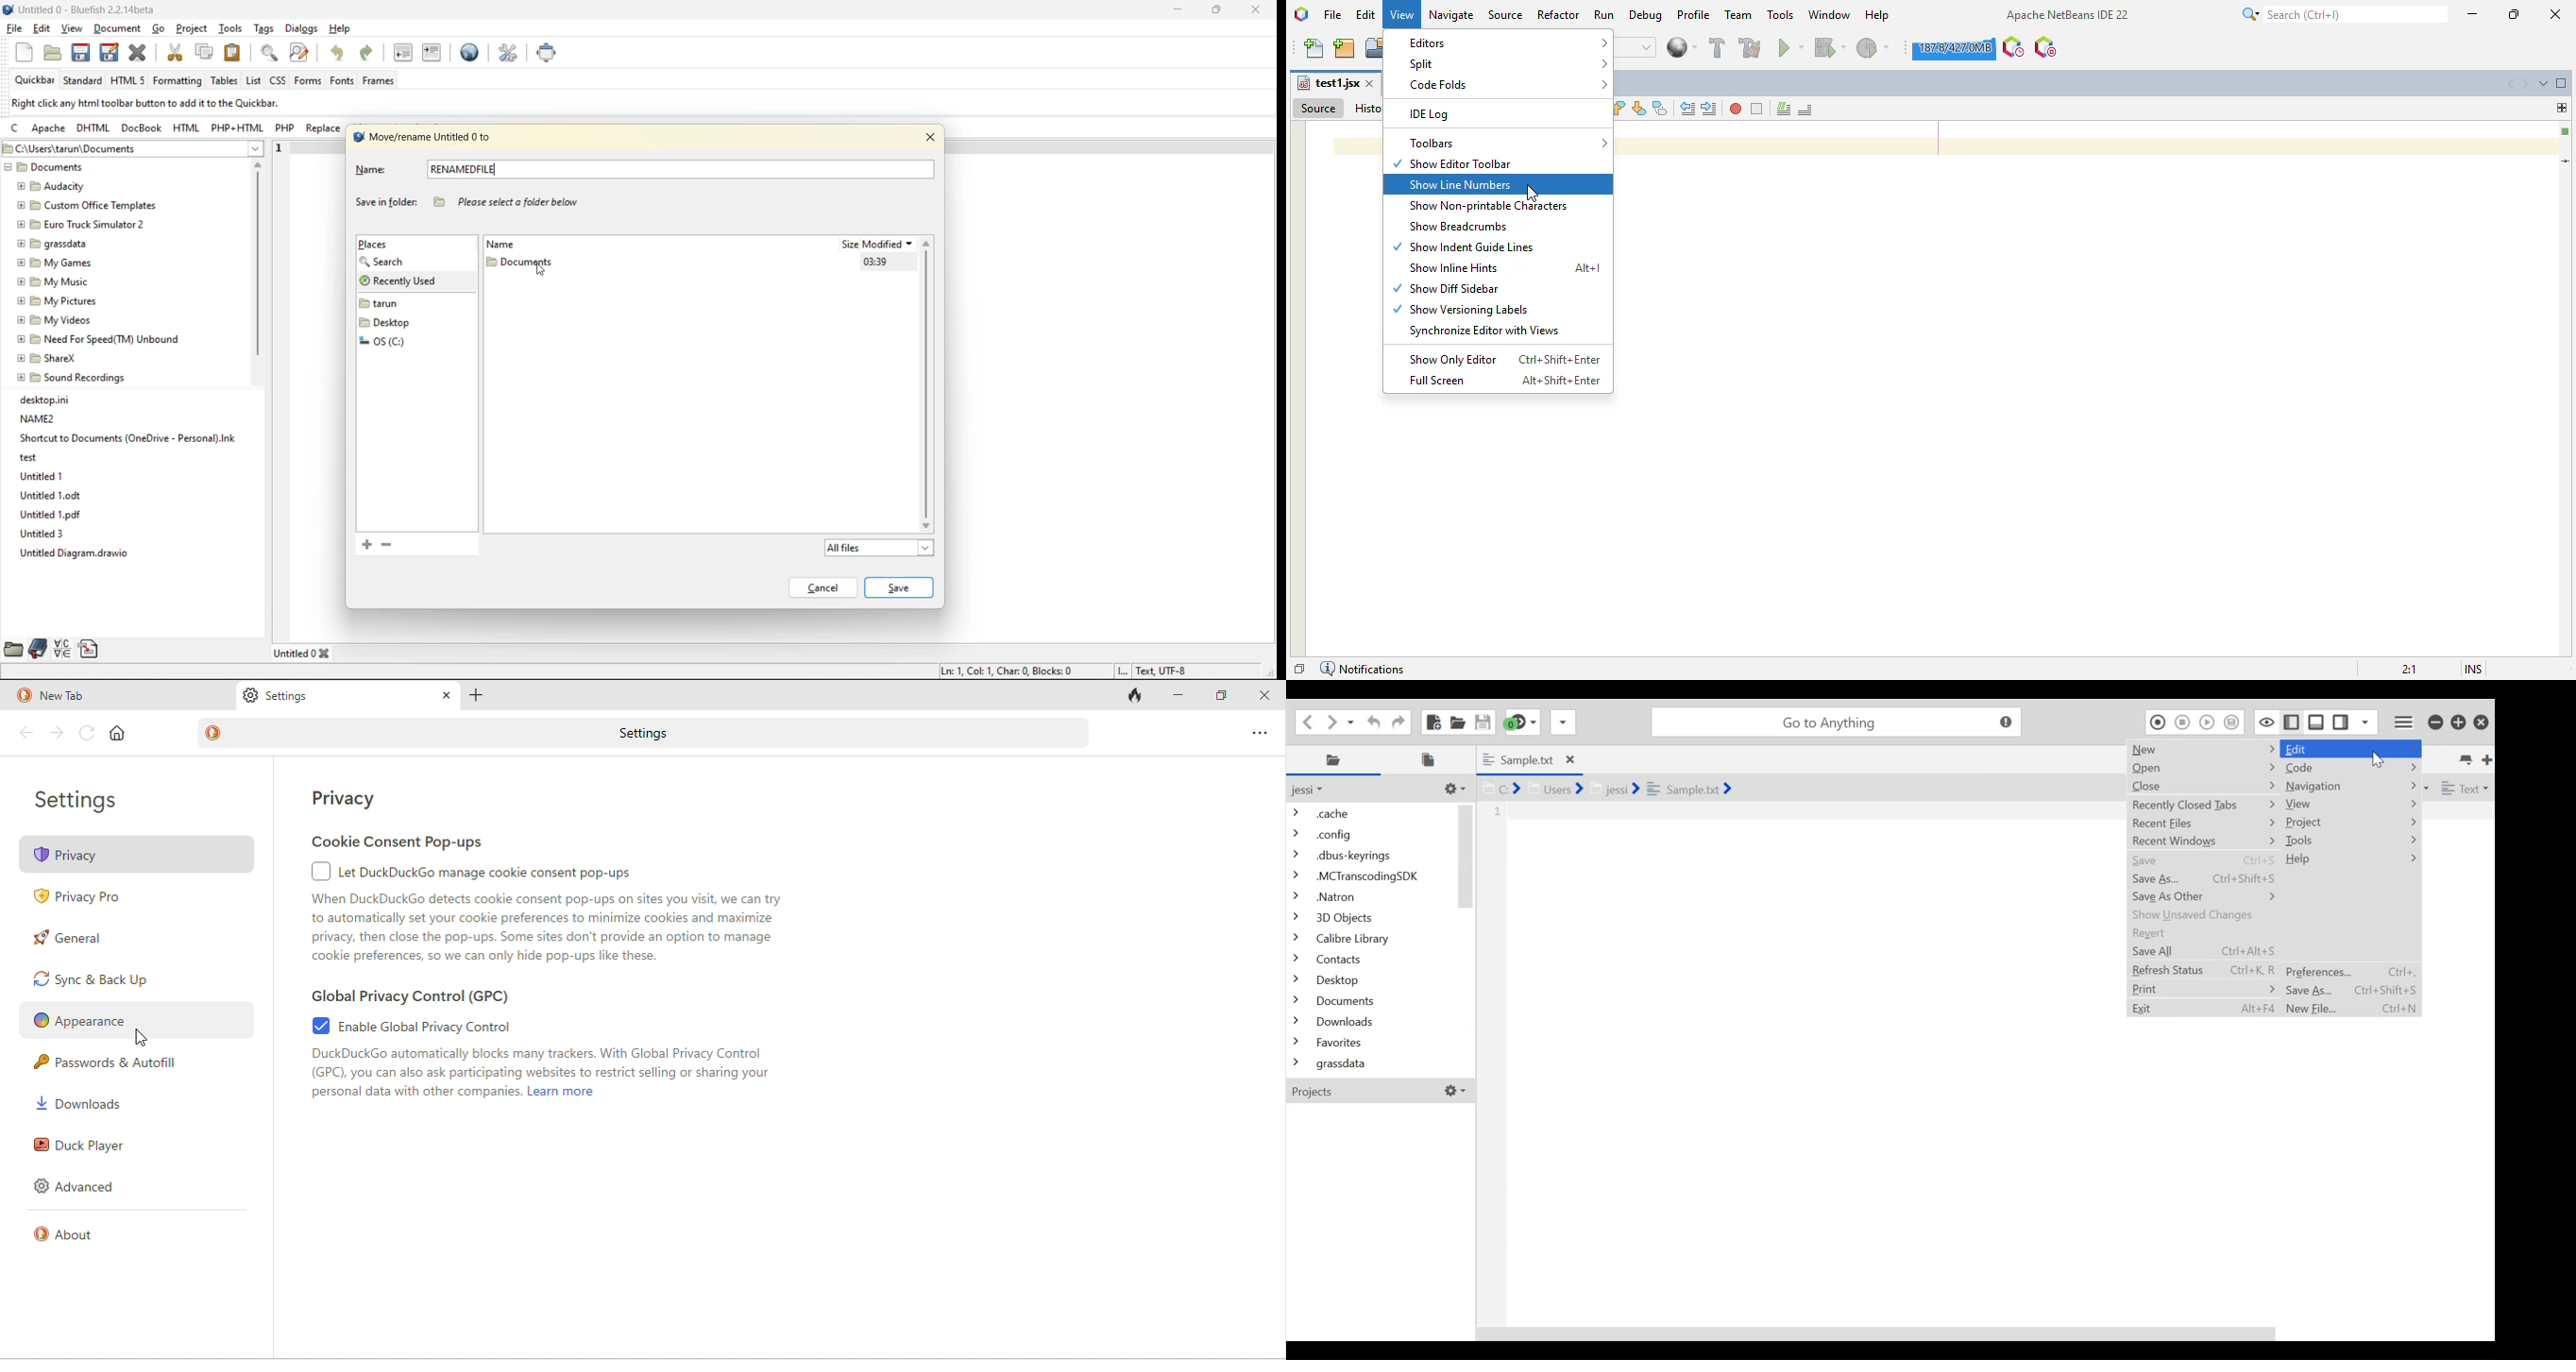  Describe the element at coordinates (432, 53) in the screenshot. I see `indent` at that location.